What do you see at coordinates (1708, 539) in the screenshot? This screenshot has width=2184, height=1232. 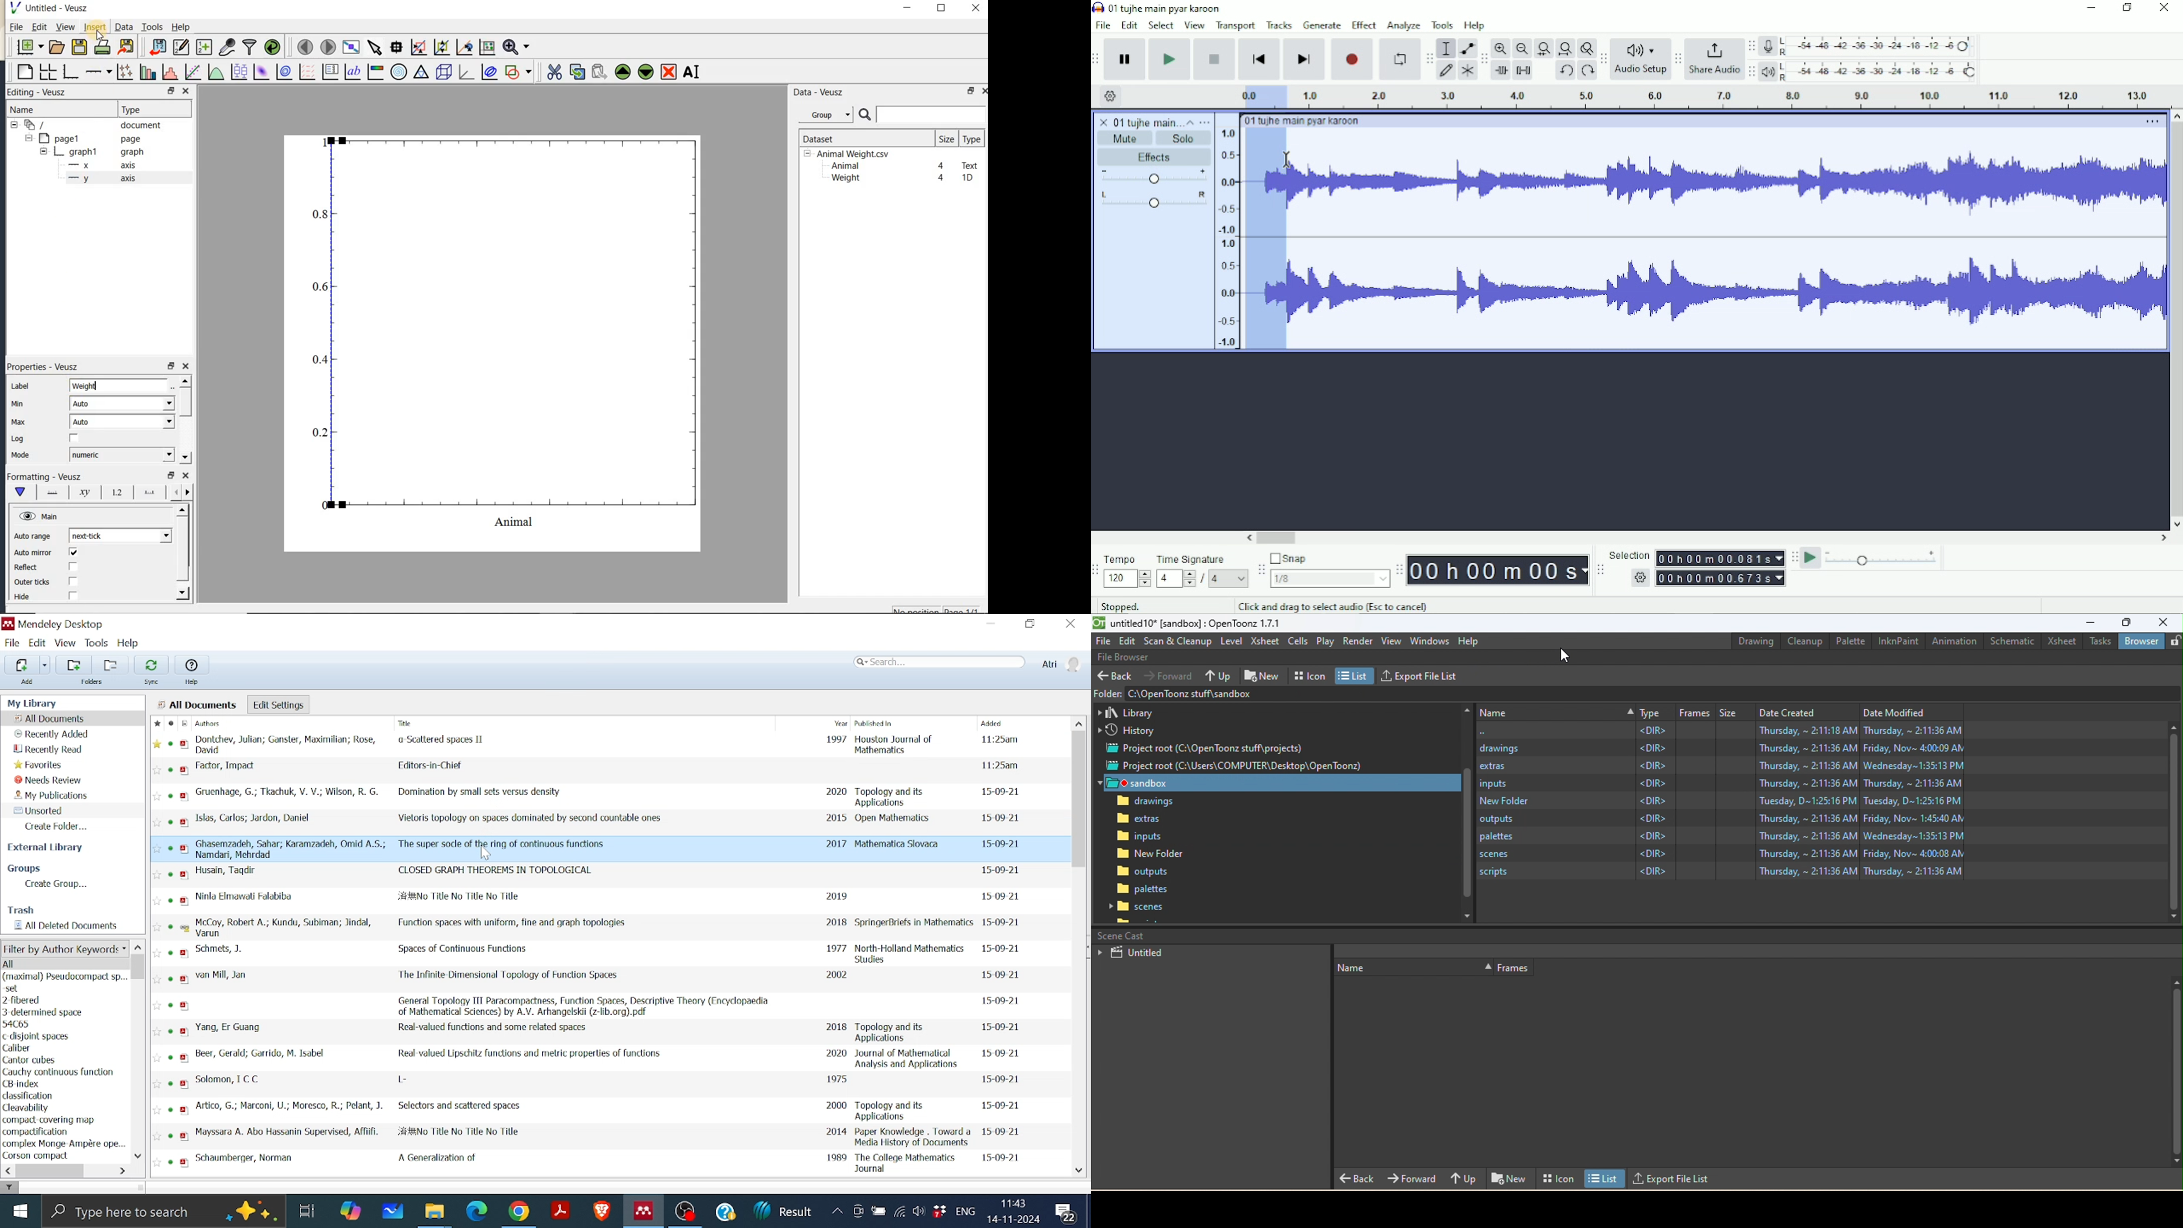 I see `Horizontal scrollbar` at bounding box center [1708, 539].